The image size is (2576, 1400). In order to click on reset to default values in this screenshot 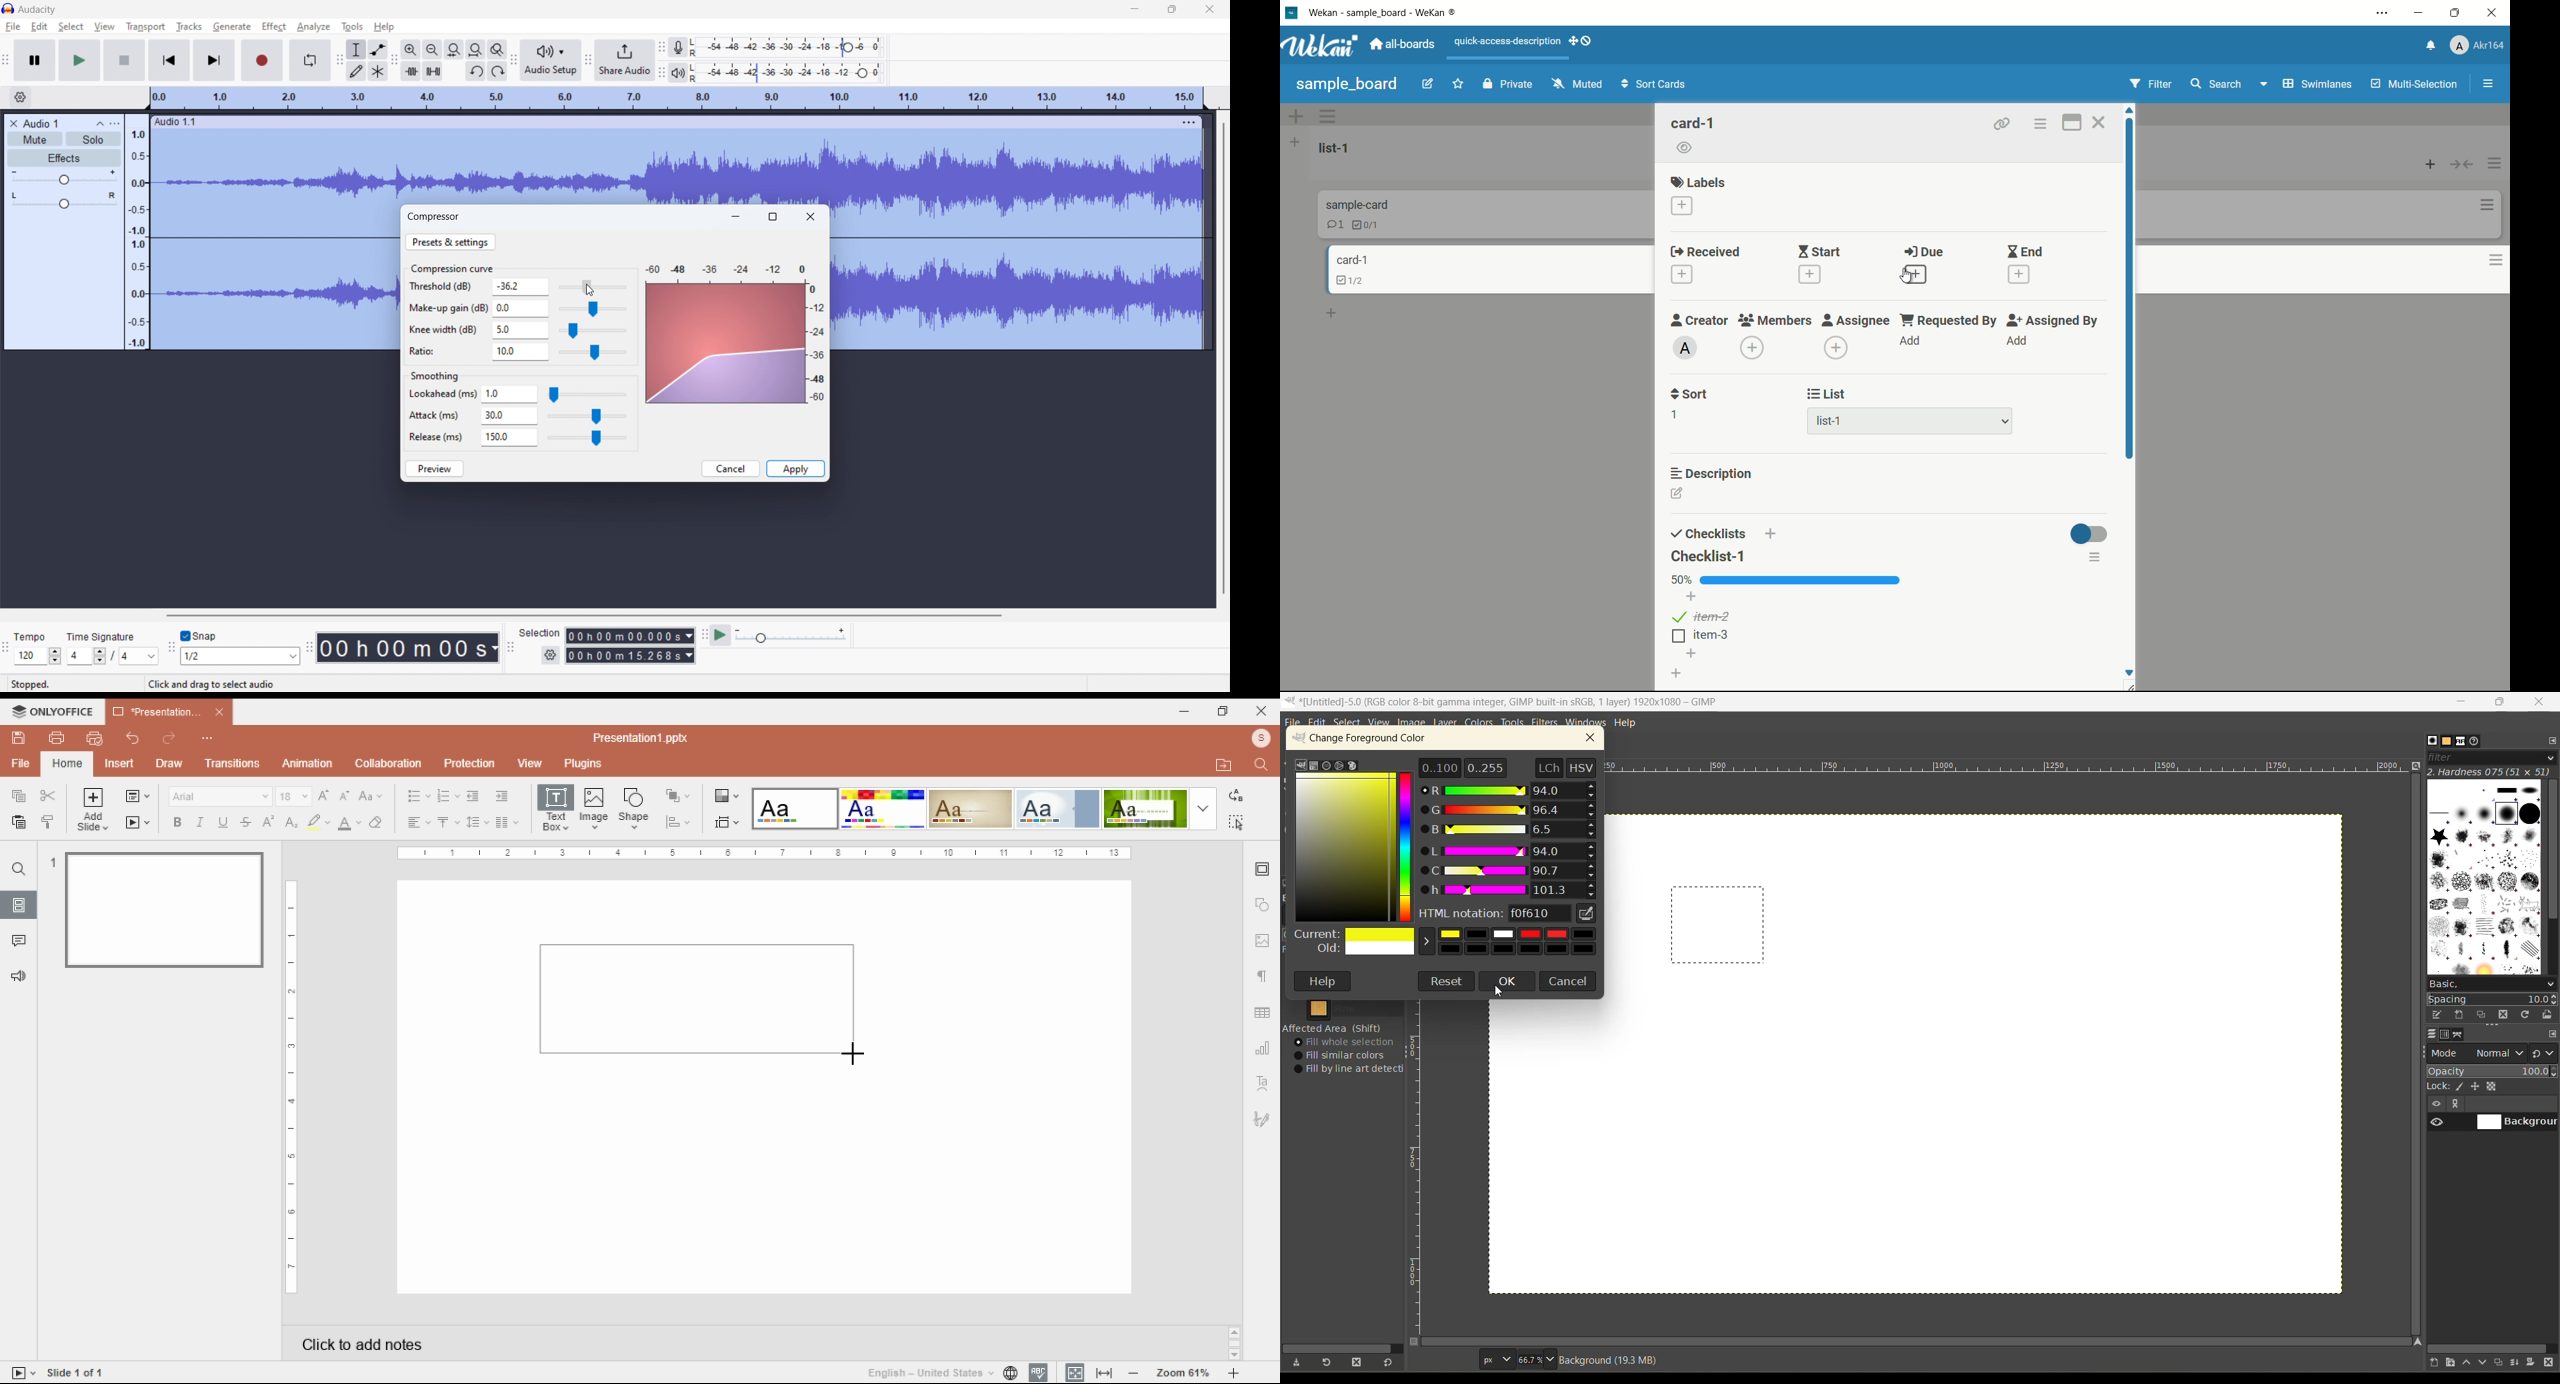, I will do `click(1390, 1363)`.